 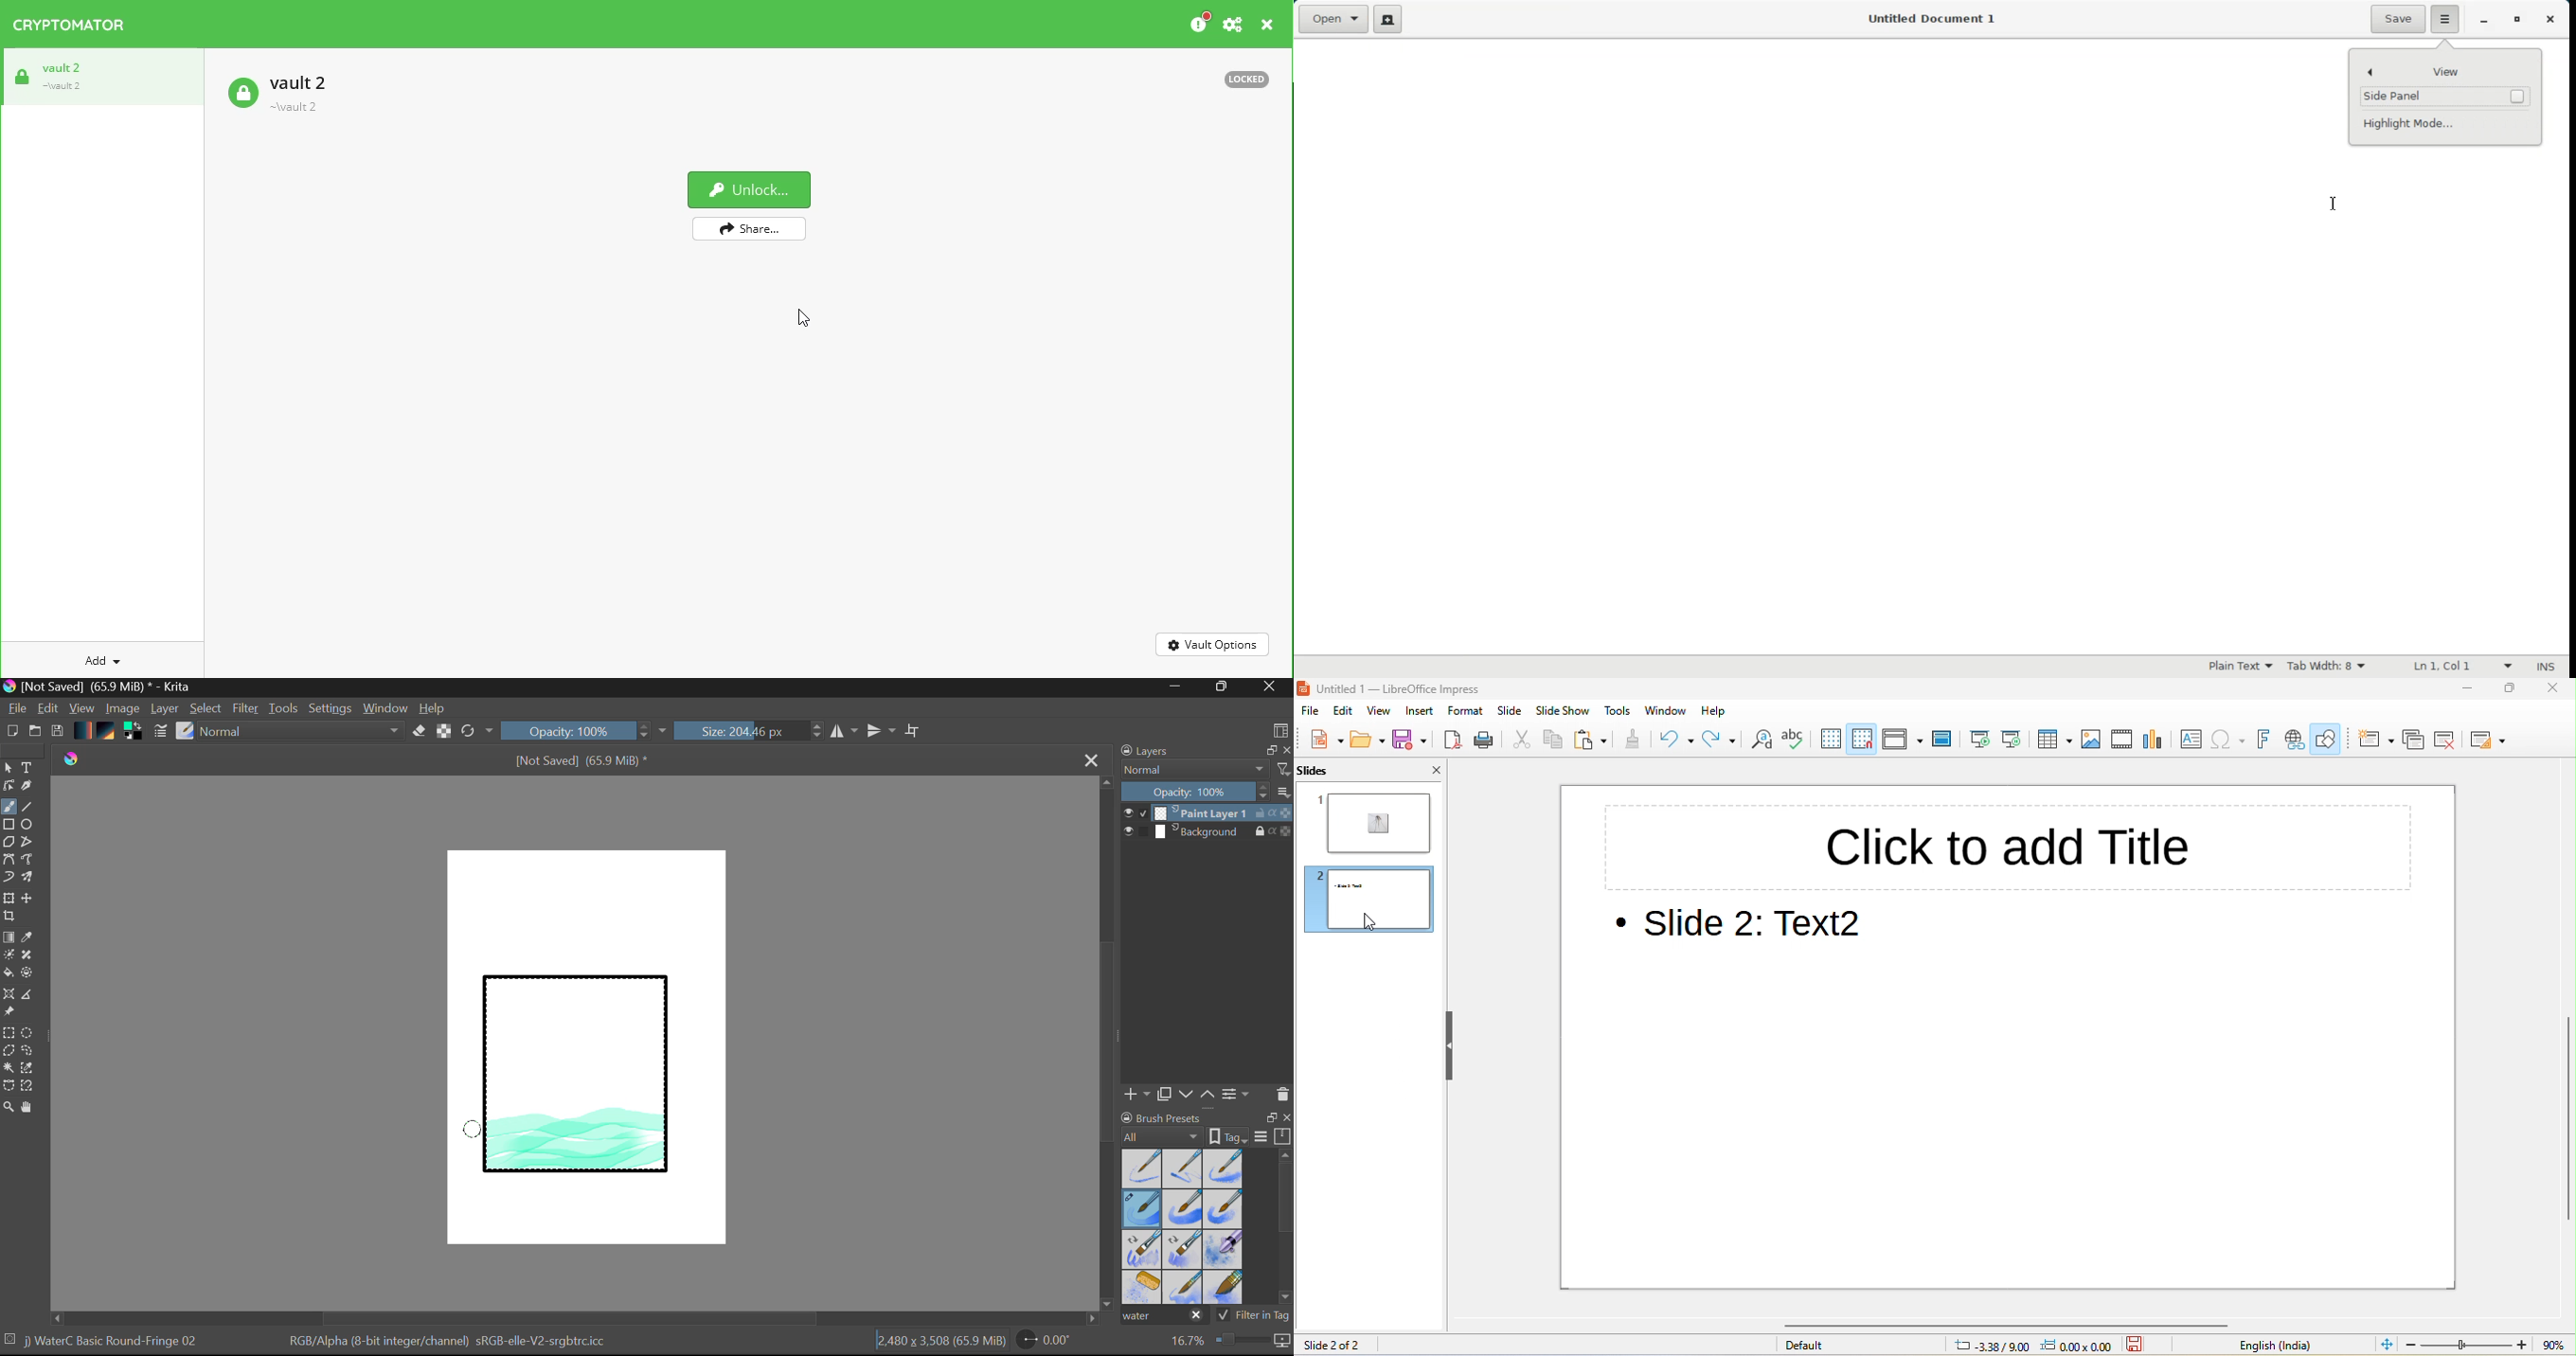 What do you see at coordinates (1451, 1044) in the screenshot?
I see `hide` at bounding box center [1451, 1044].